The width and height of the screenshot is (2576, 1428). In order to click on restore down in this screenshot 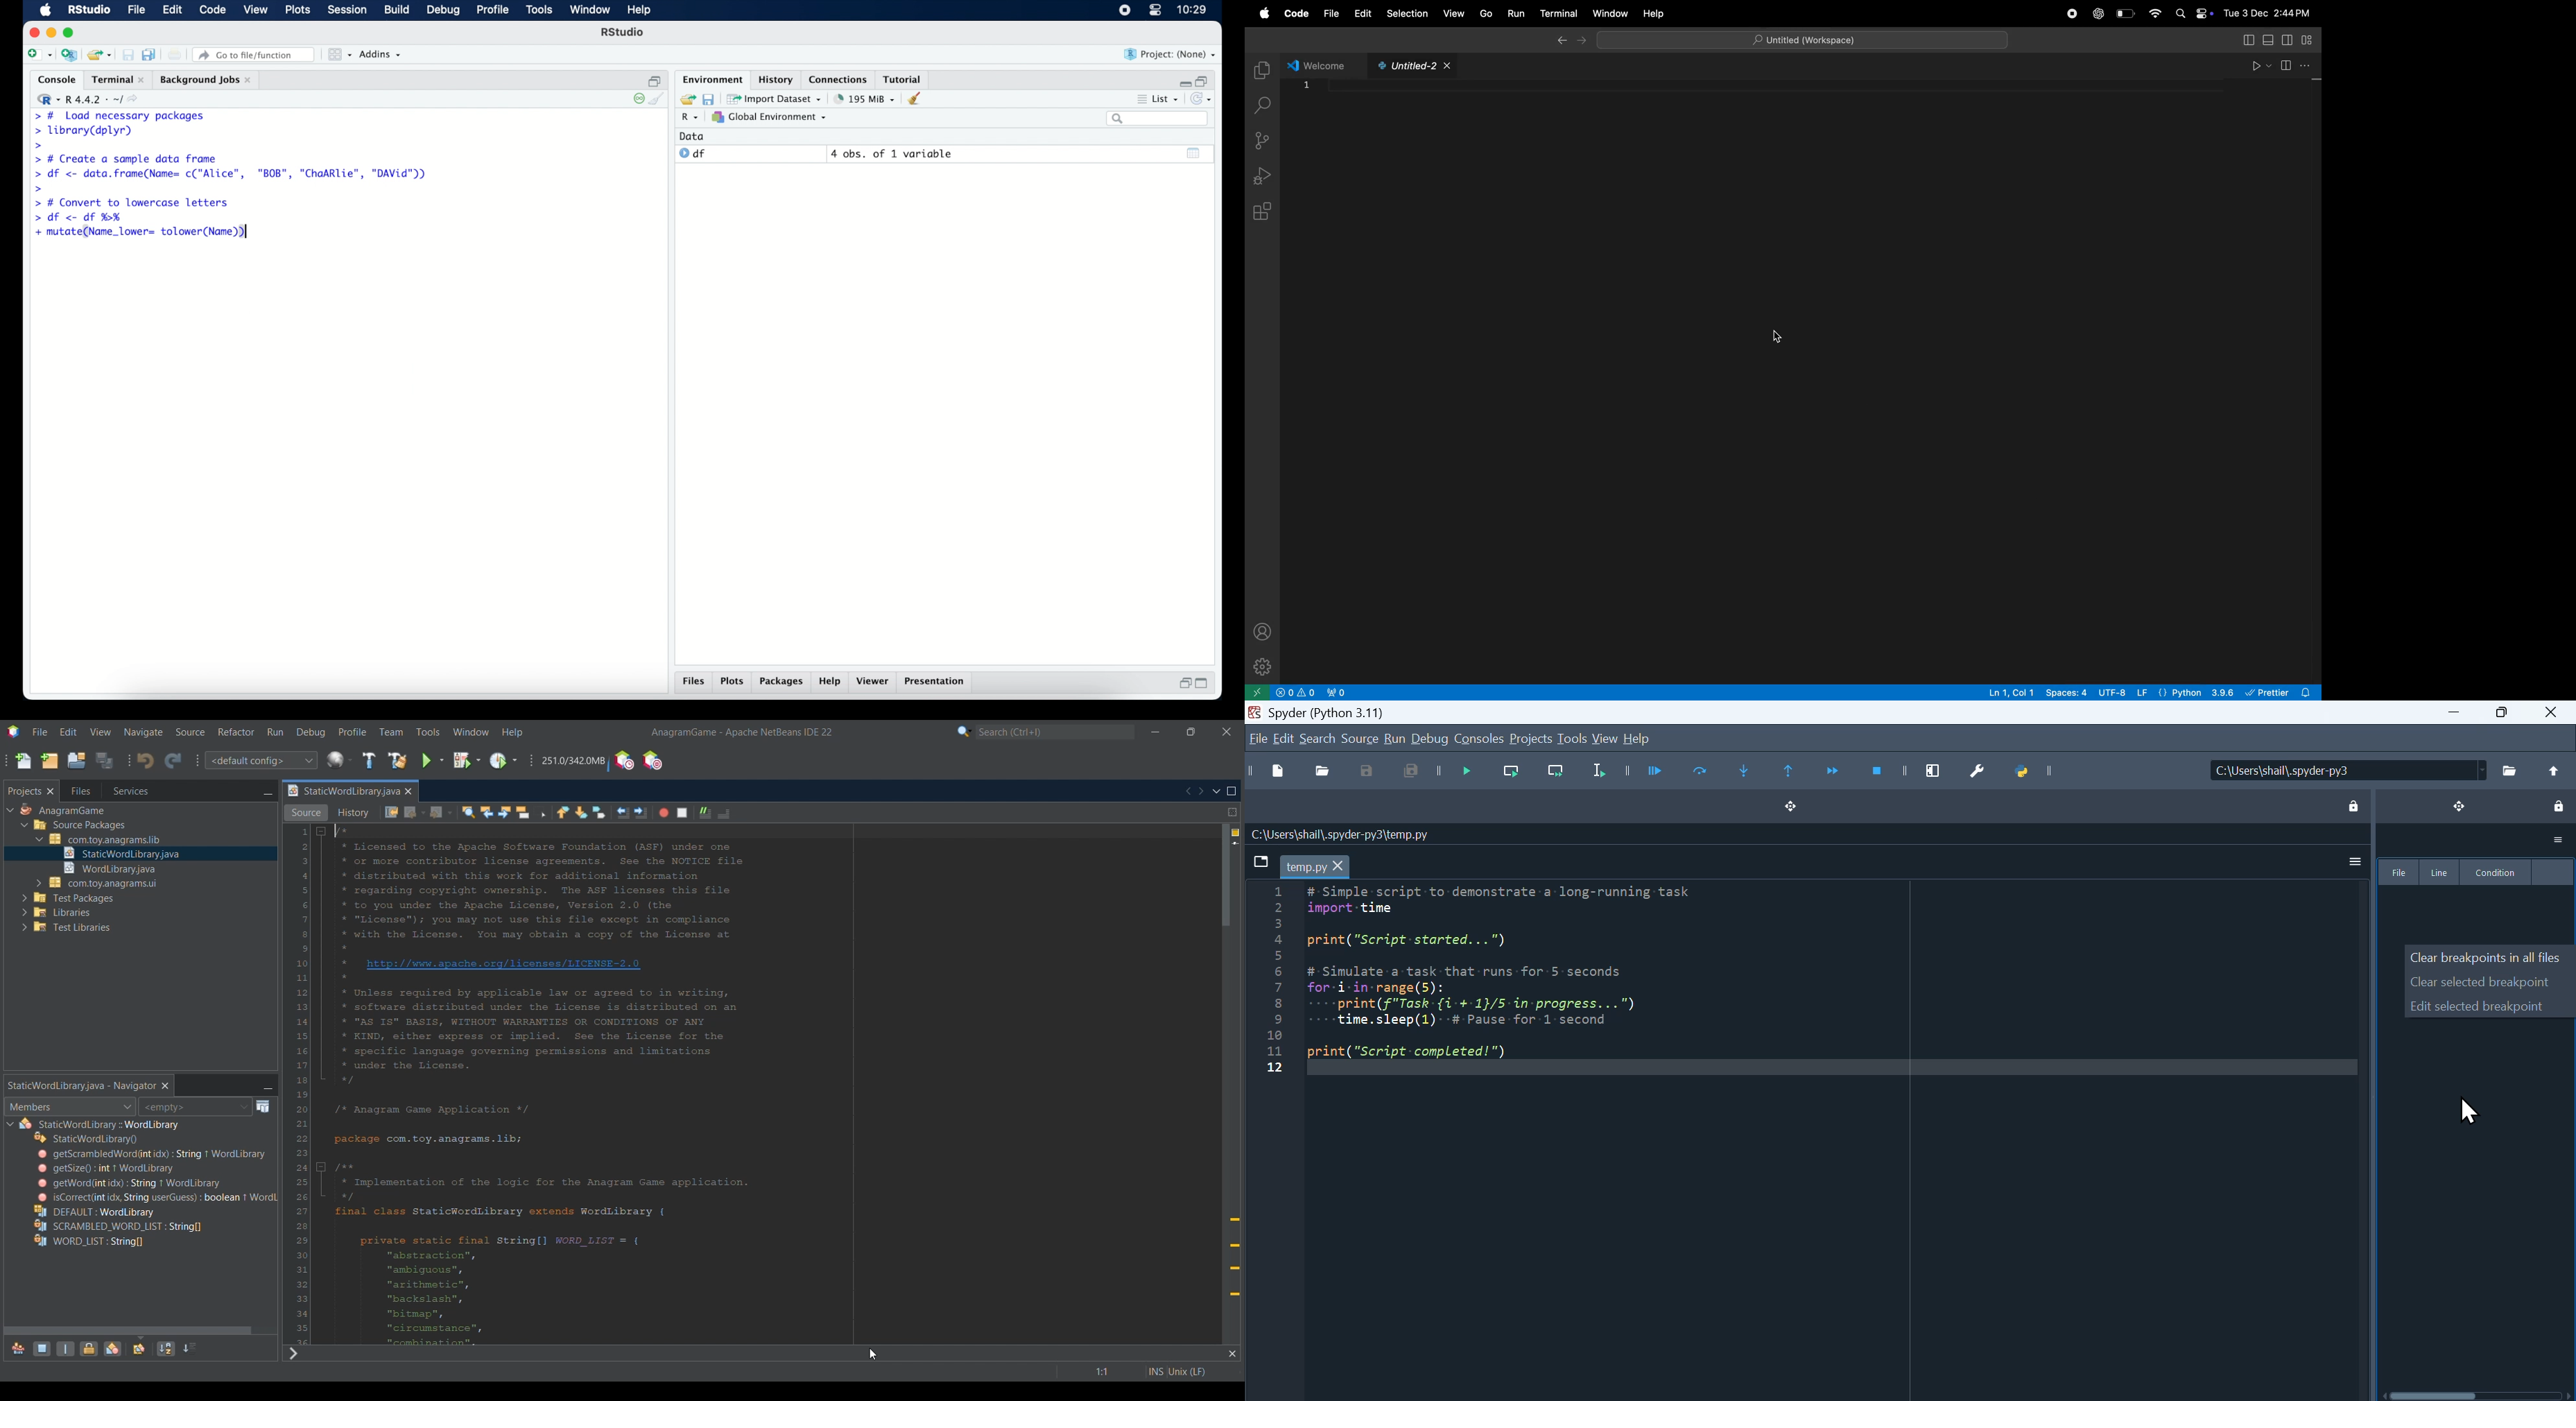, I will do `click(1183, 684)`.